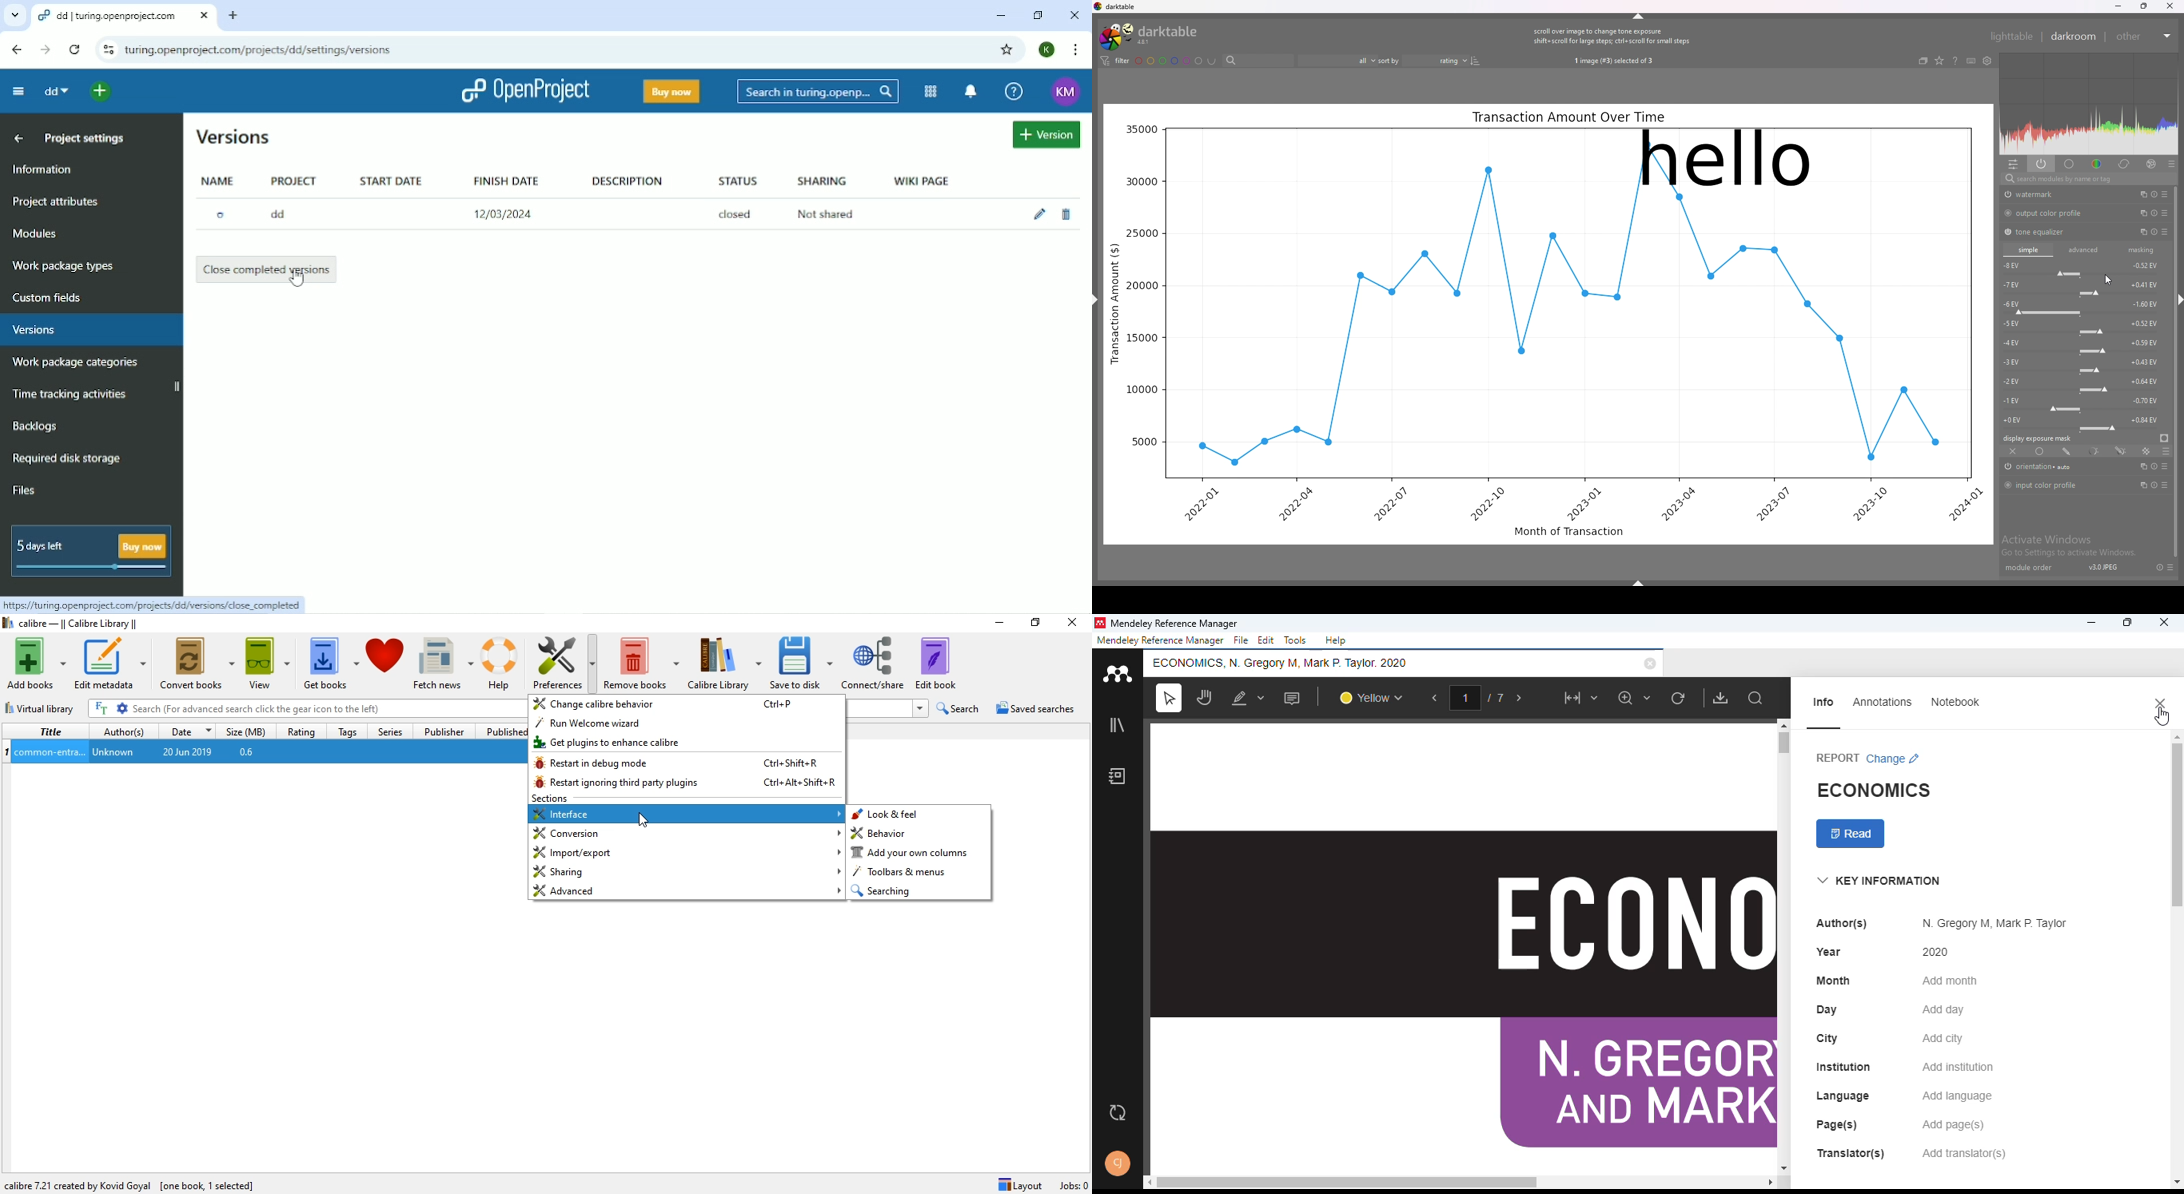 The height and width of the screenshot is (1204, 2184). What do you see at coordinates (920, 709) in the screenshot?
I see `search history` at bounding box center [920, 709].